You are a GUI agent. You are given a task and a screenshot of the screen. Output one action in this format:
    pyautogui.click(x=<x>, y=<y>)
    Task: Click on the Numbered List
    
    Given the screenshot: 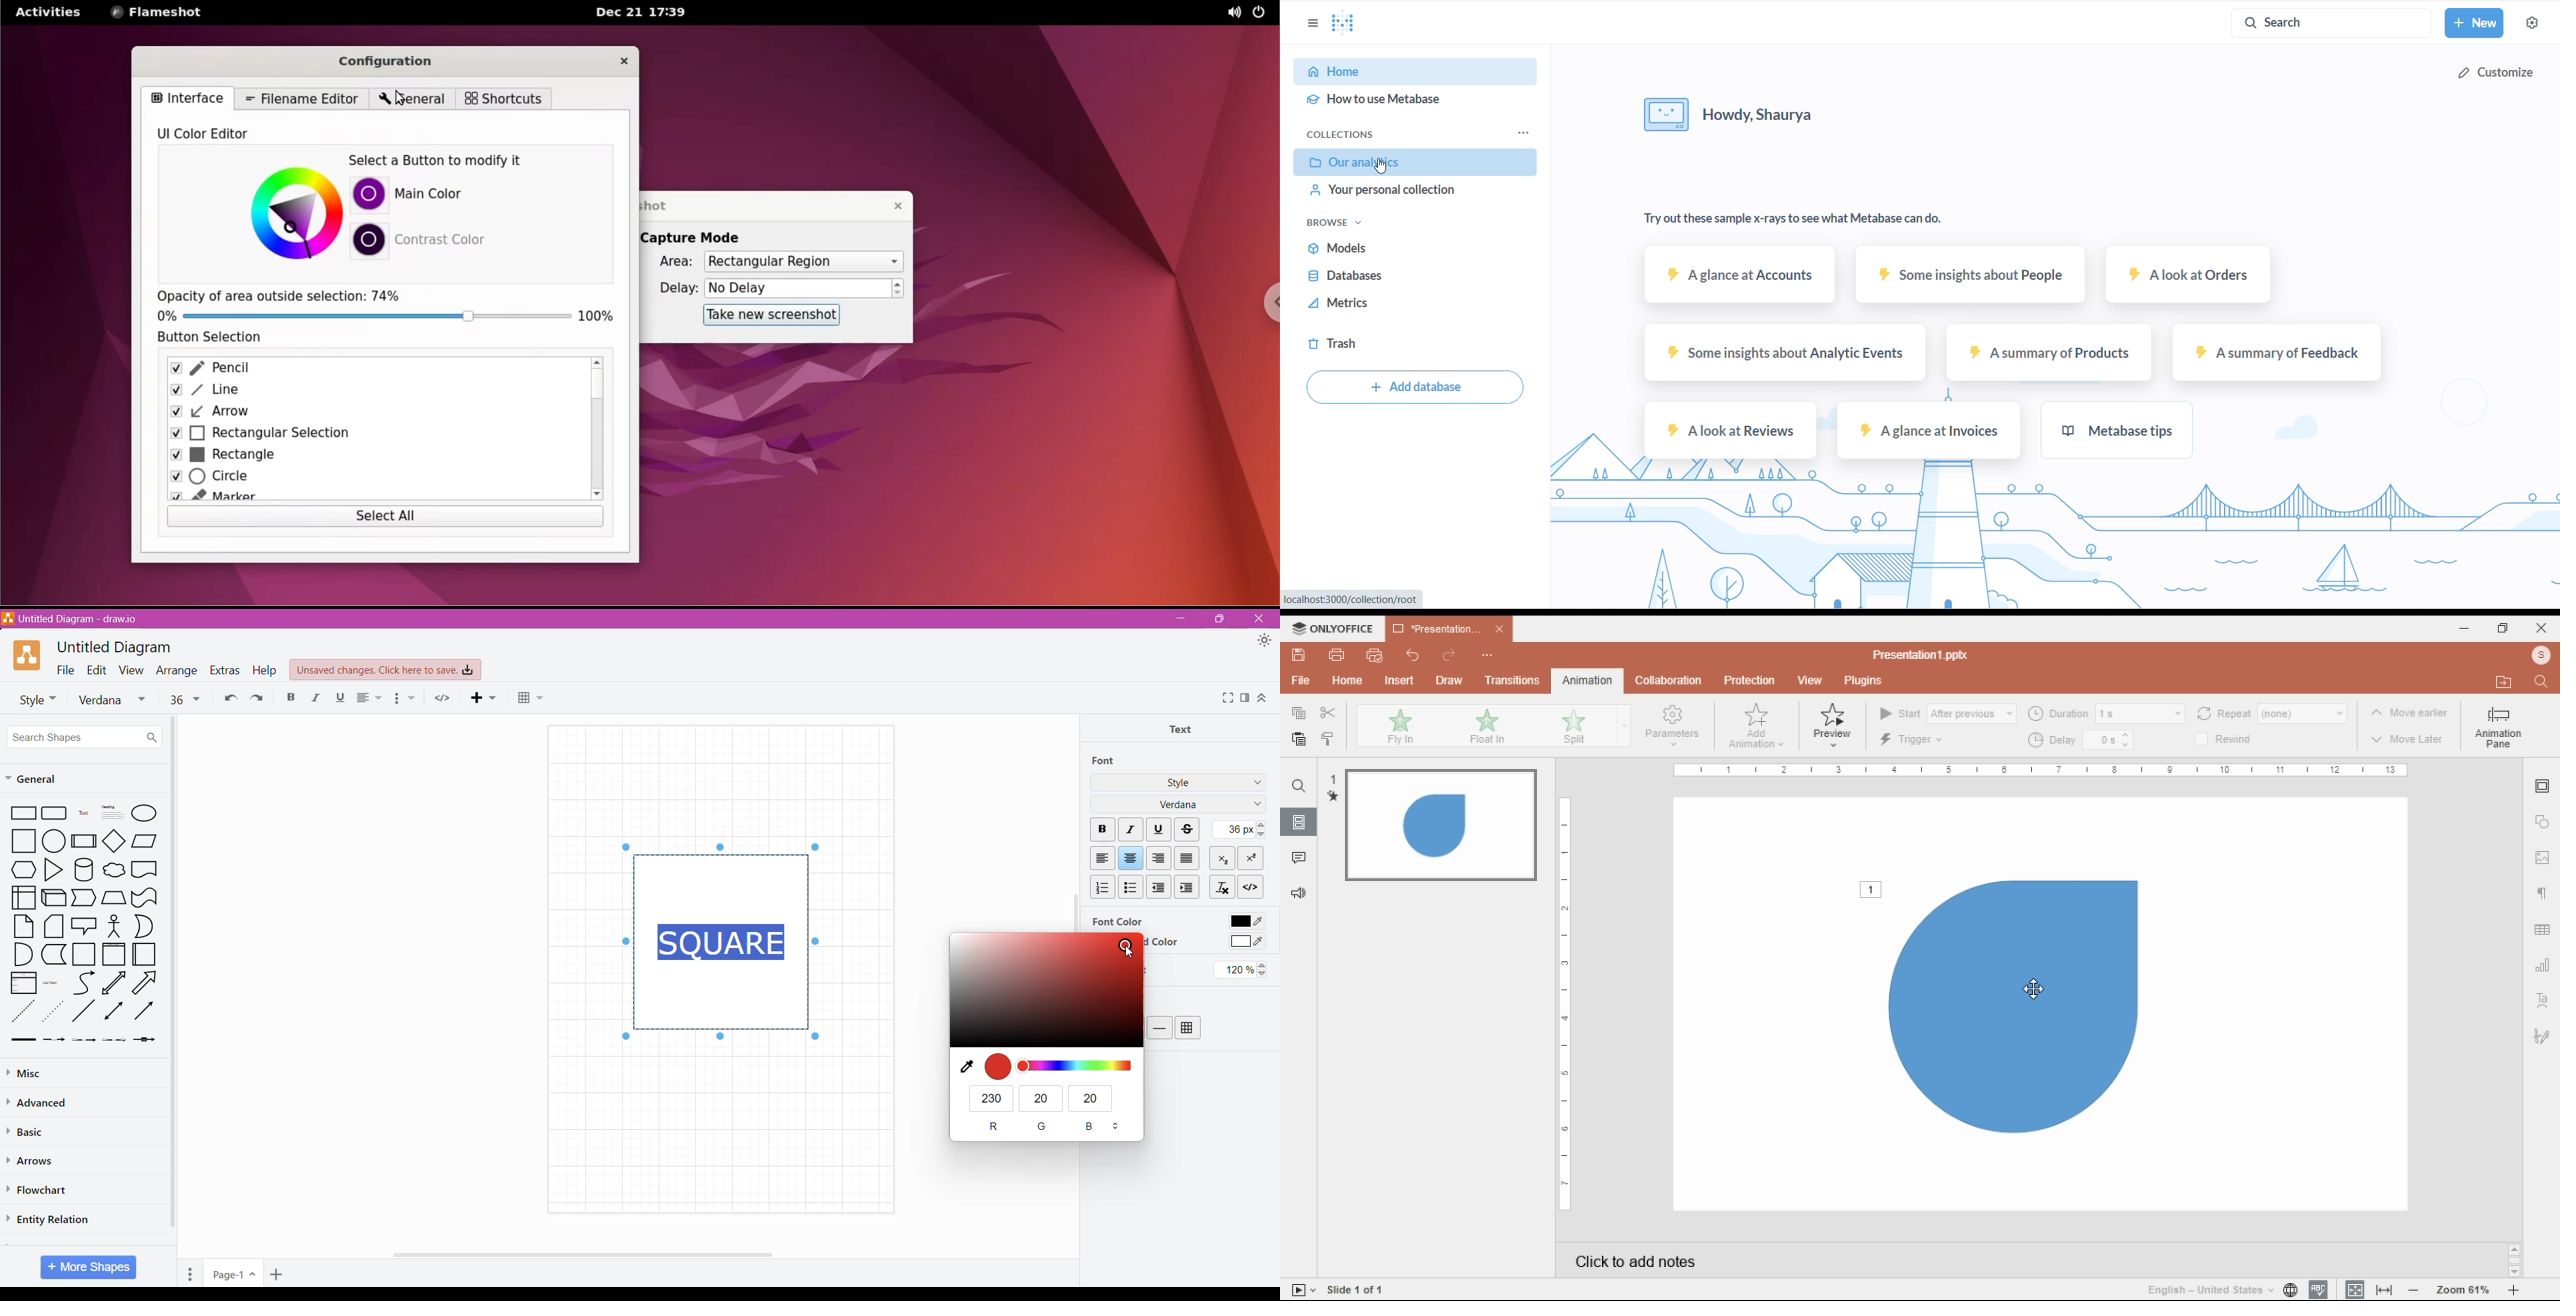 What is the action you would take?
    pyautogui.click(x=1100, y=887)
    